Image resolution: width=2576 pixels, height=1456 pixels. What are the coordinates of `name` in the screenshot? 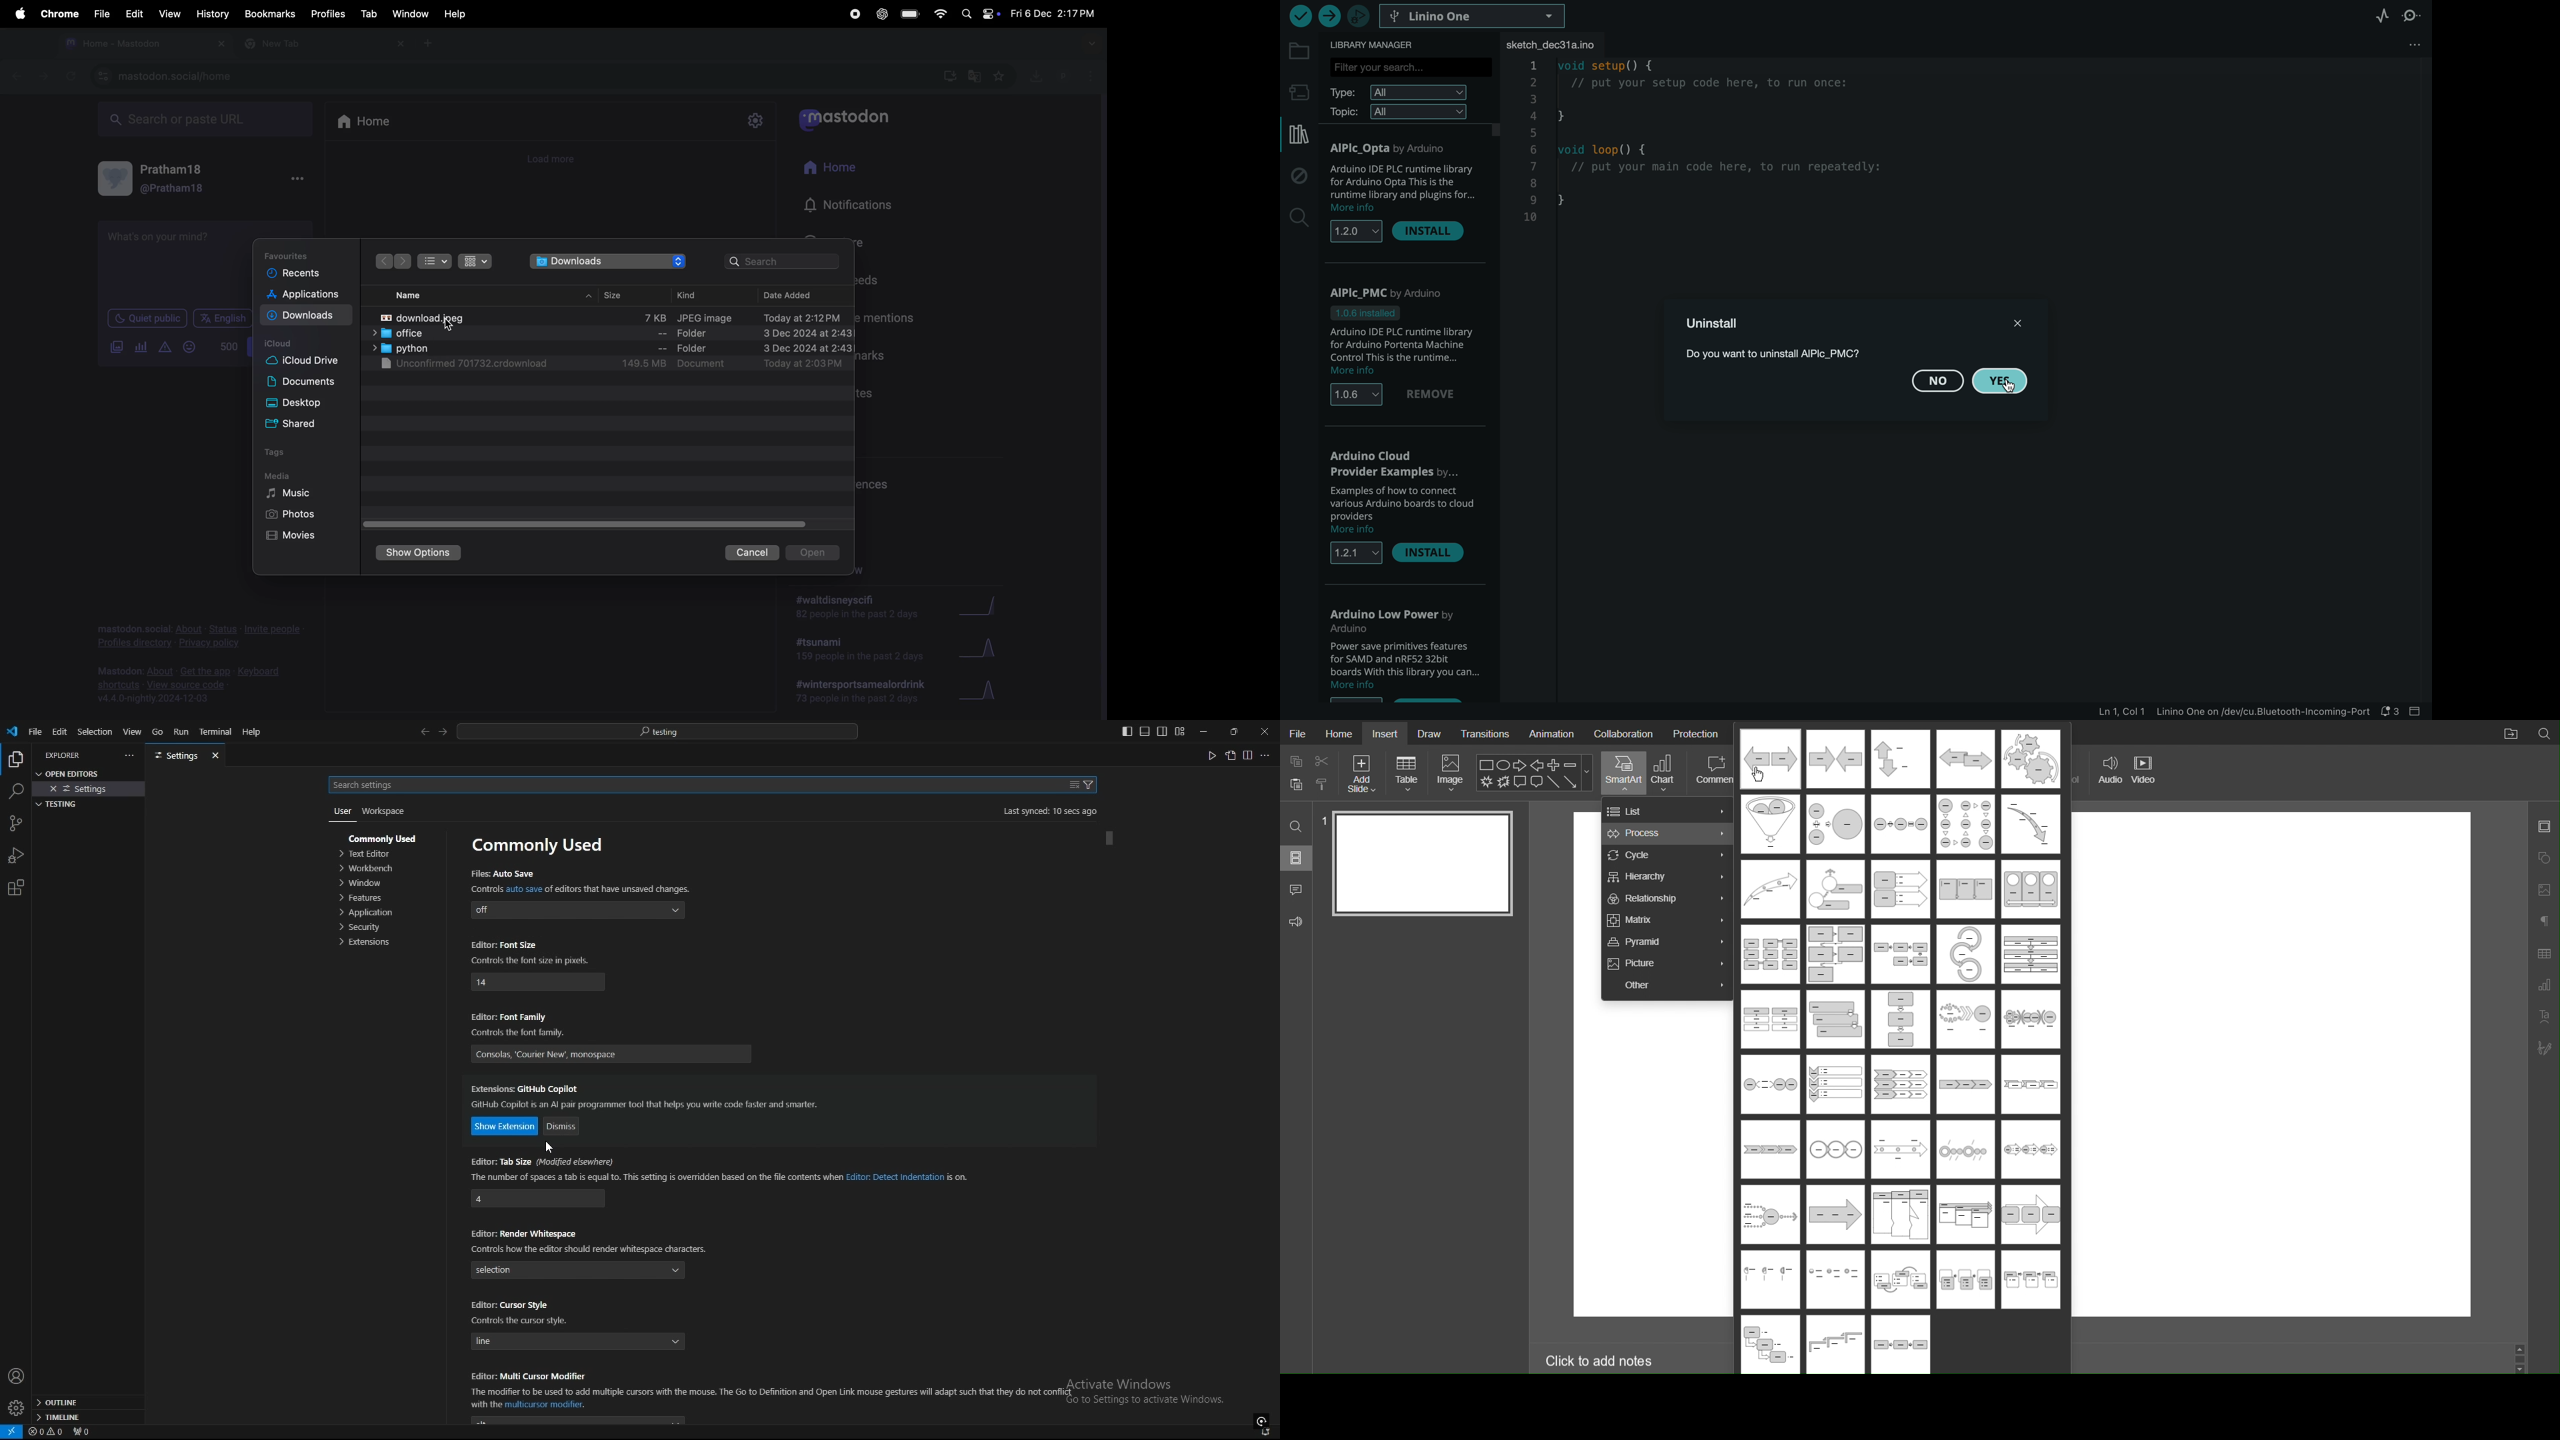 It's located at (407, 293).